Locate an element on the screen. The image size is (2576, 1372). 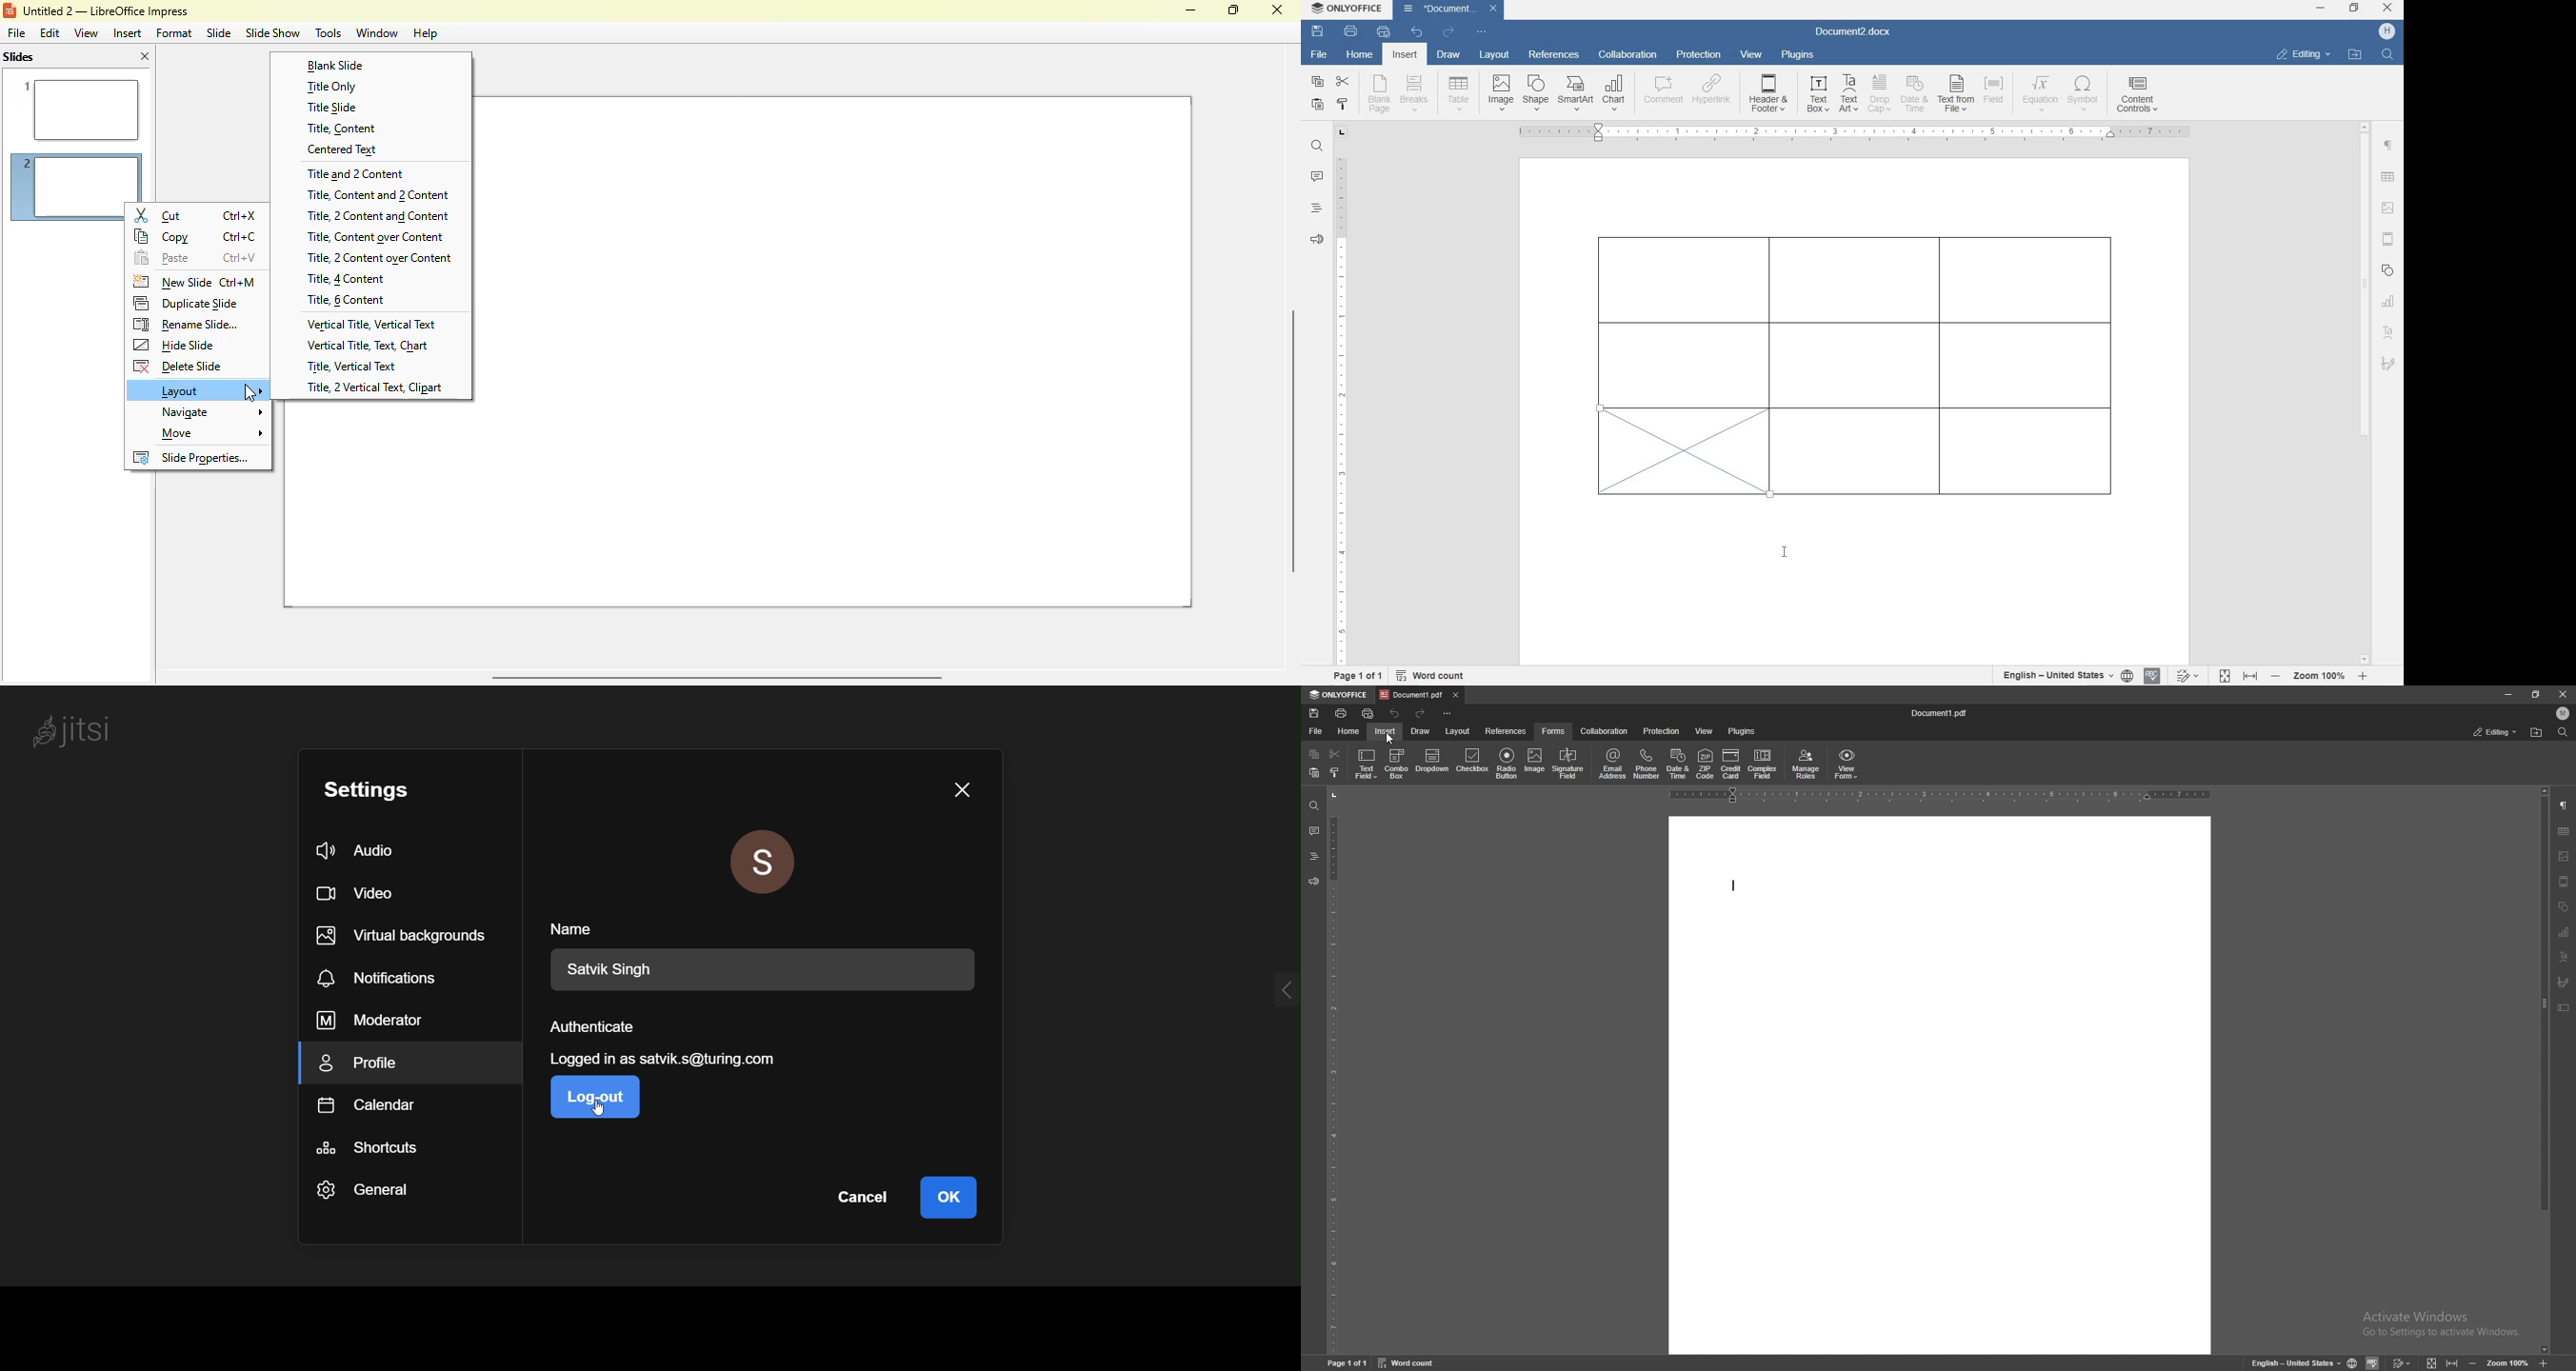
EQUATION is located at coordinates (2041, 94).